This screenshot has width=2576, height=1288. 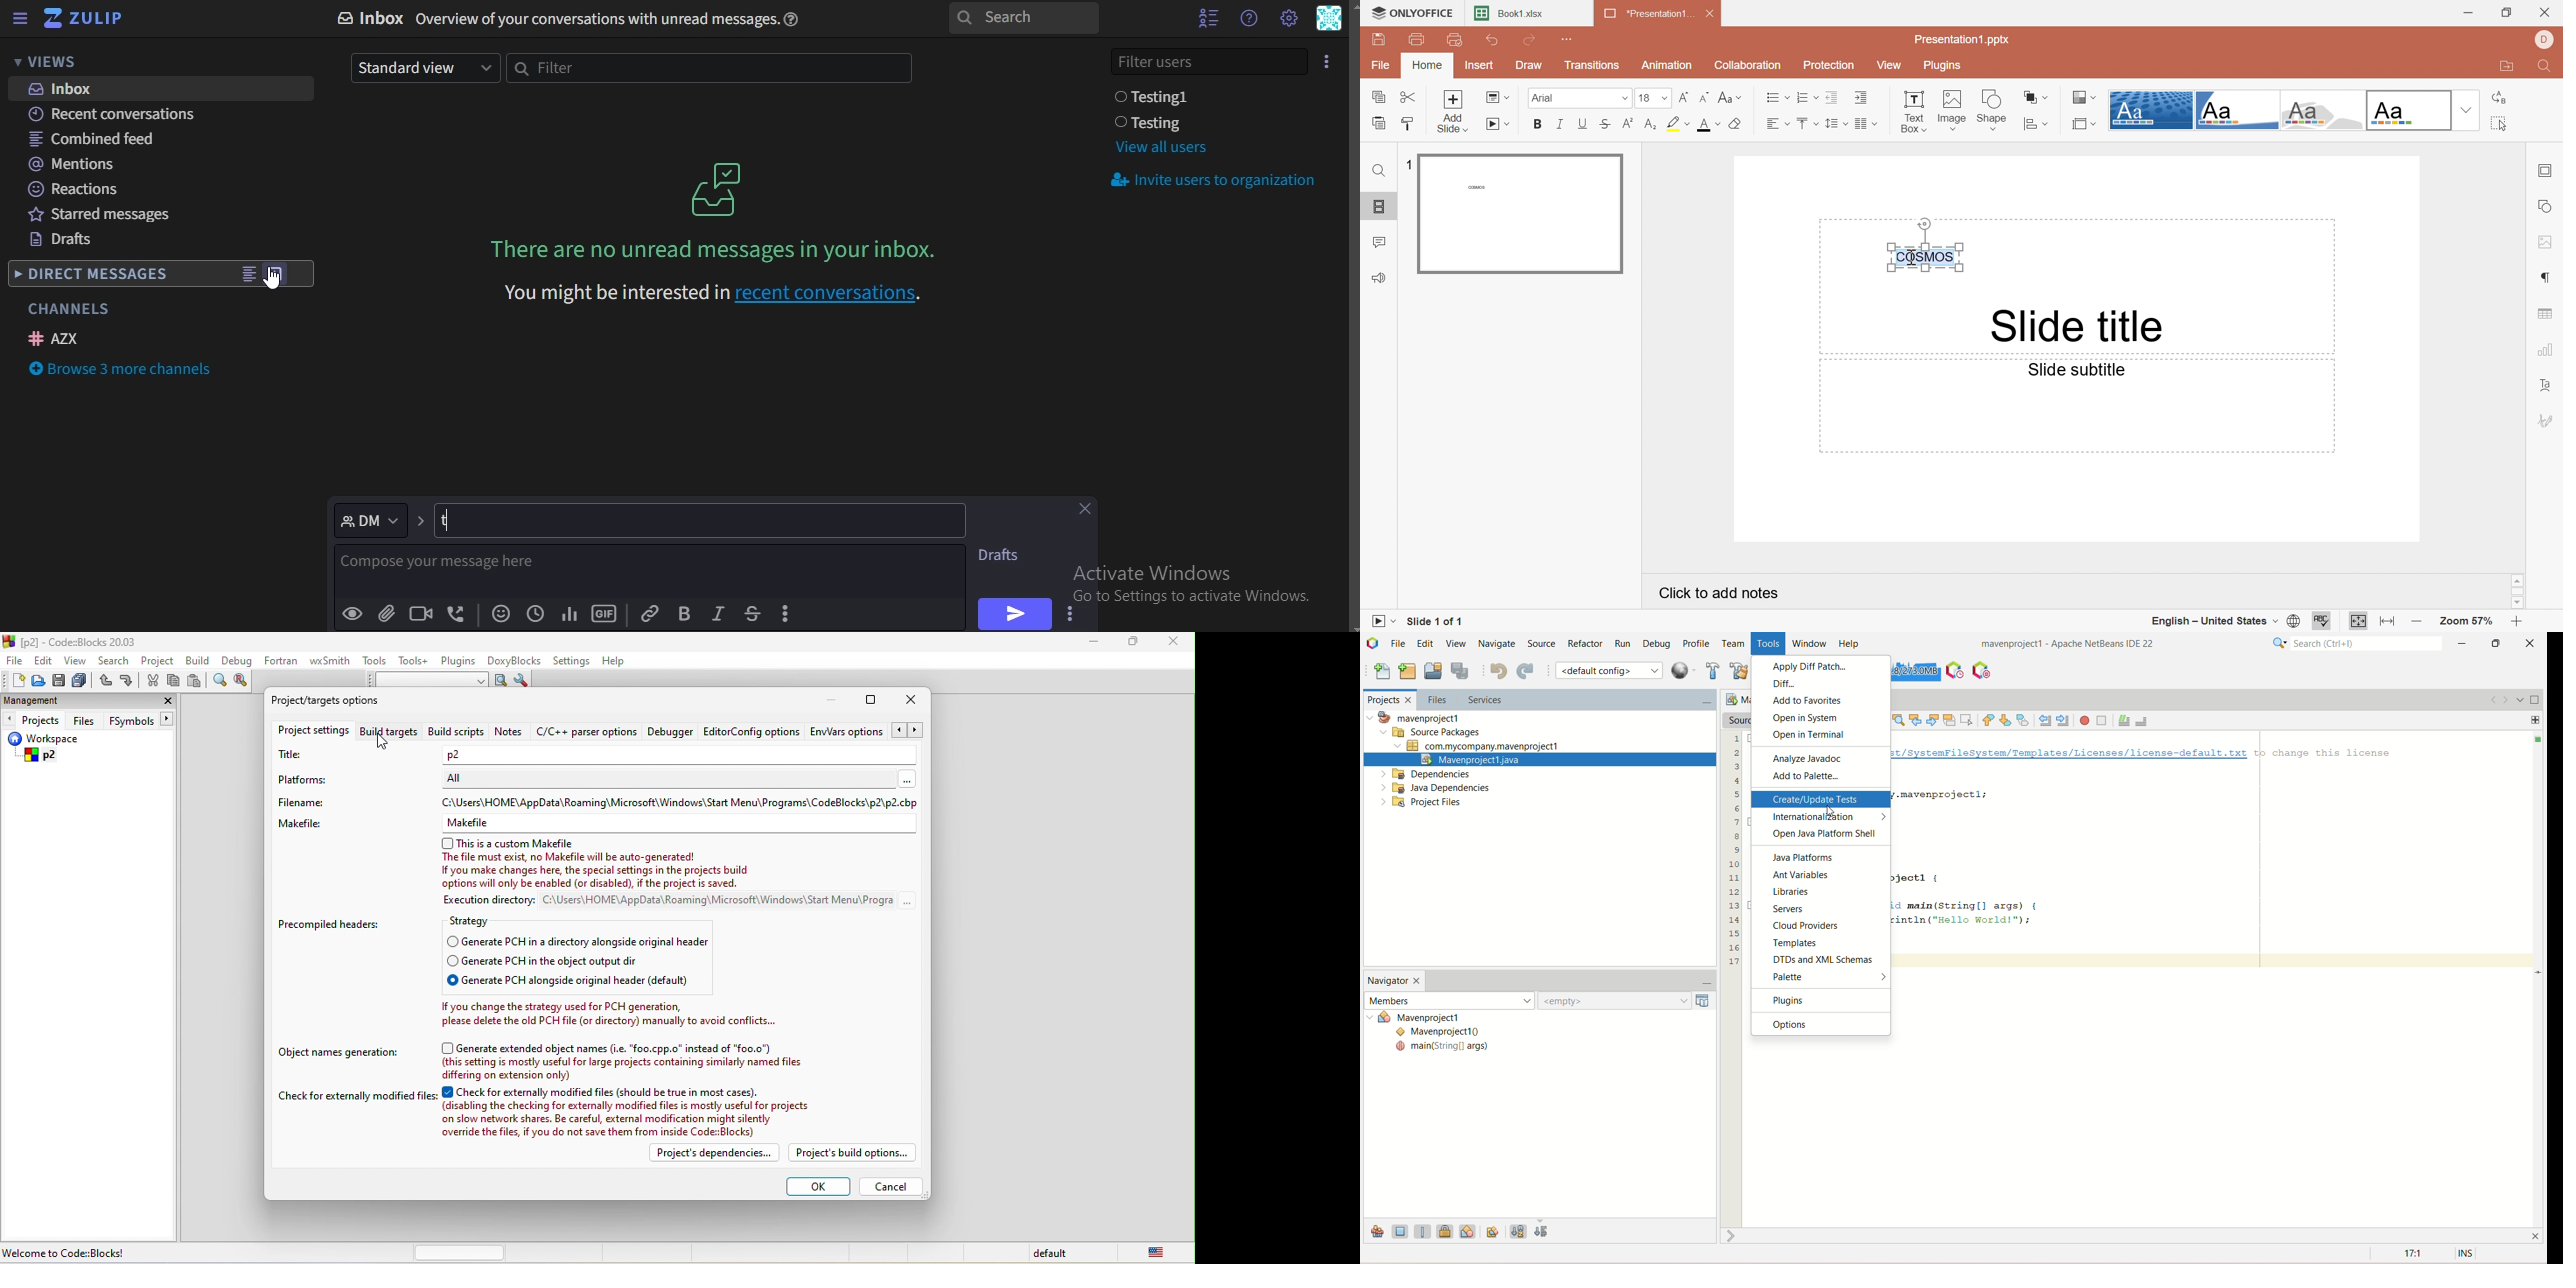 What do you see at coordinates (1566, 40) in the screenshot?
I see `Customize Quick Access Toolbar` at bounding box center [1566, 40].